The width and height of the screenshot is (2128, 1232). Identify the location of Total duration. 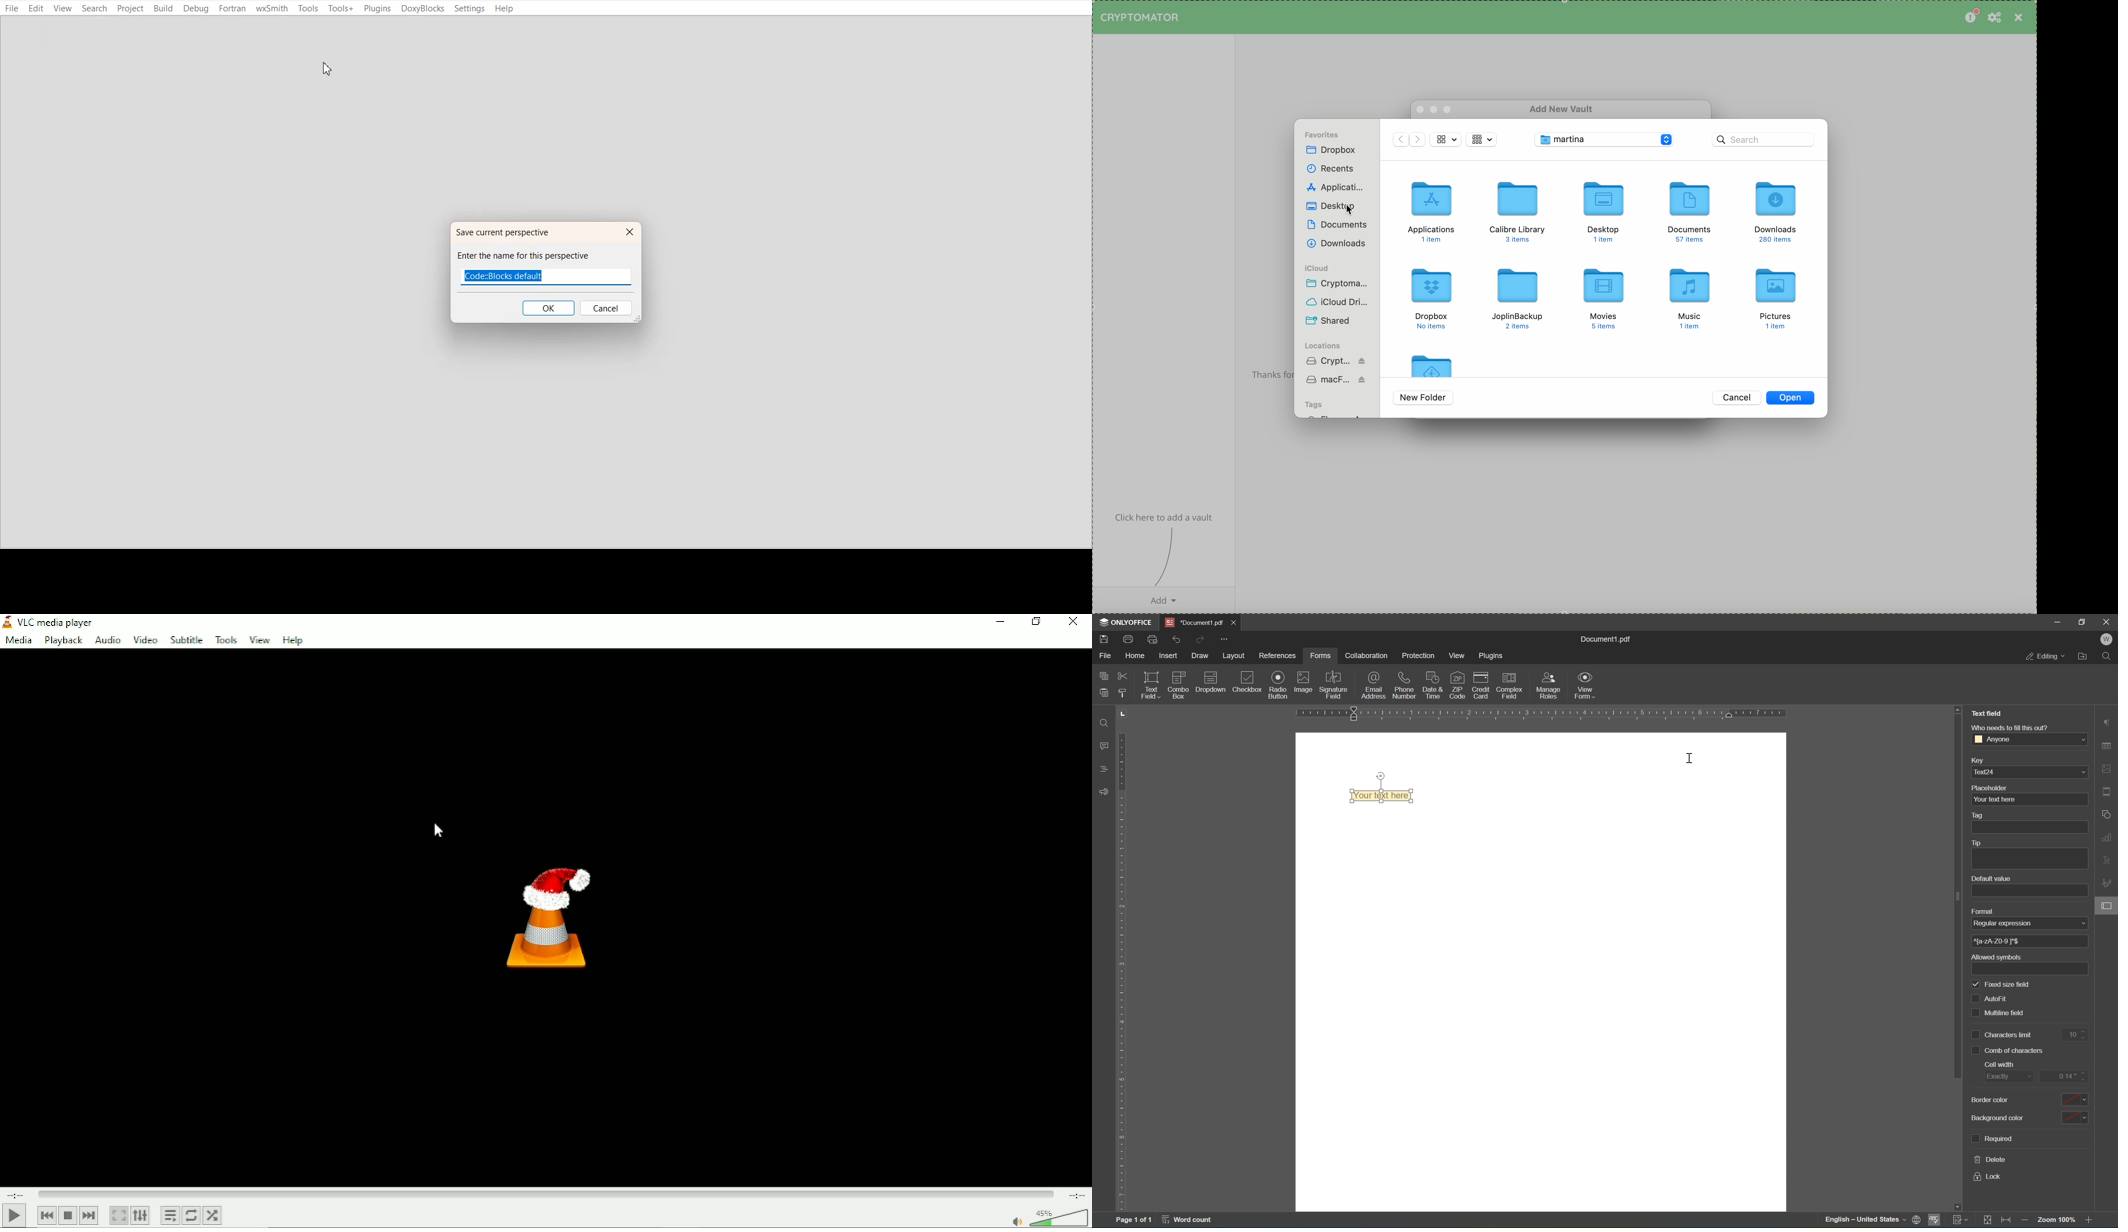
(1076, 1196).